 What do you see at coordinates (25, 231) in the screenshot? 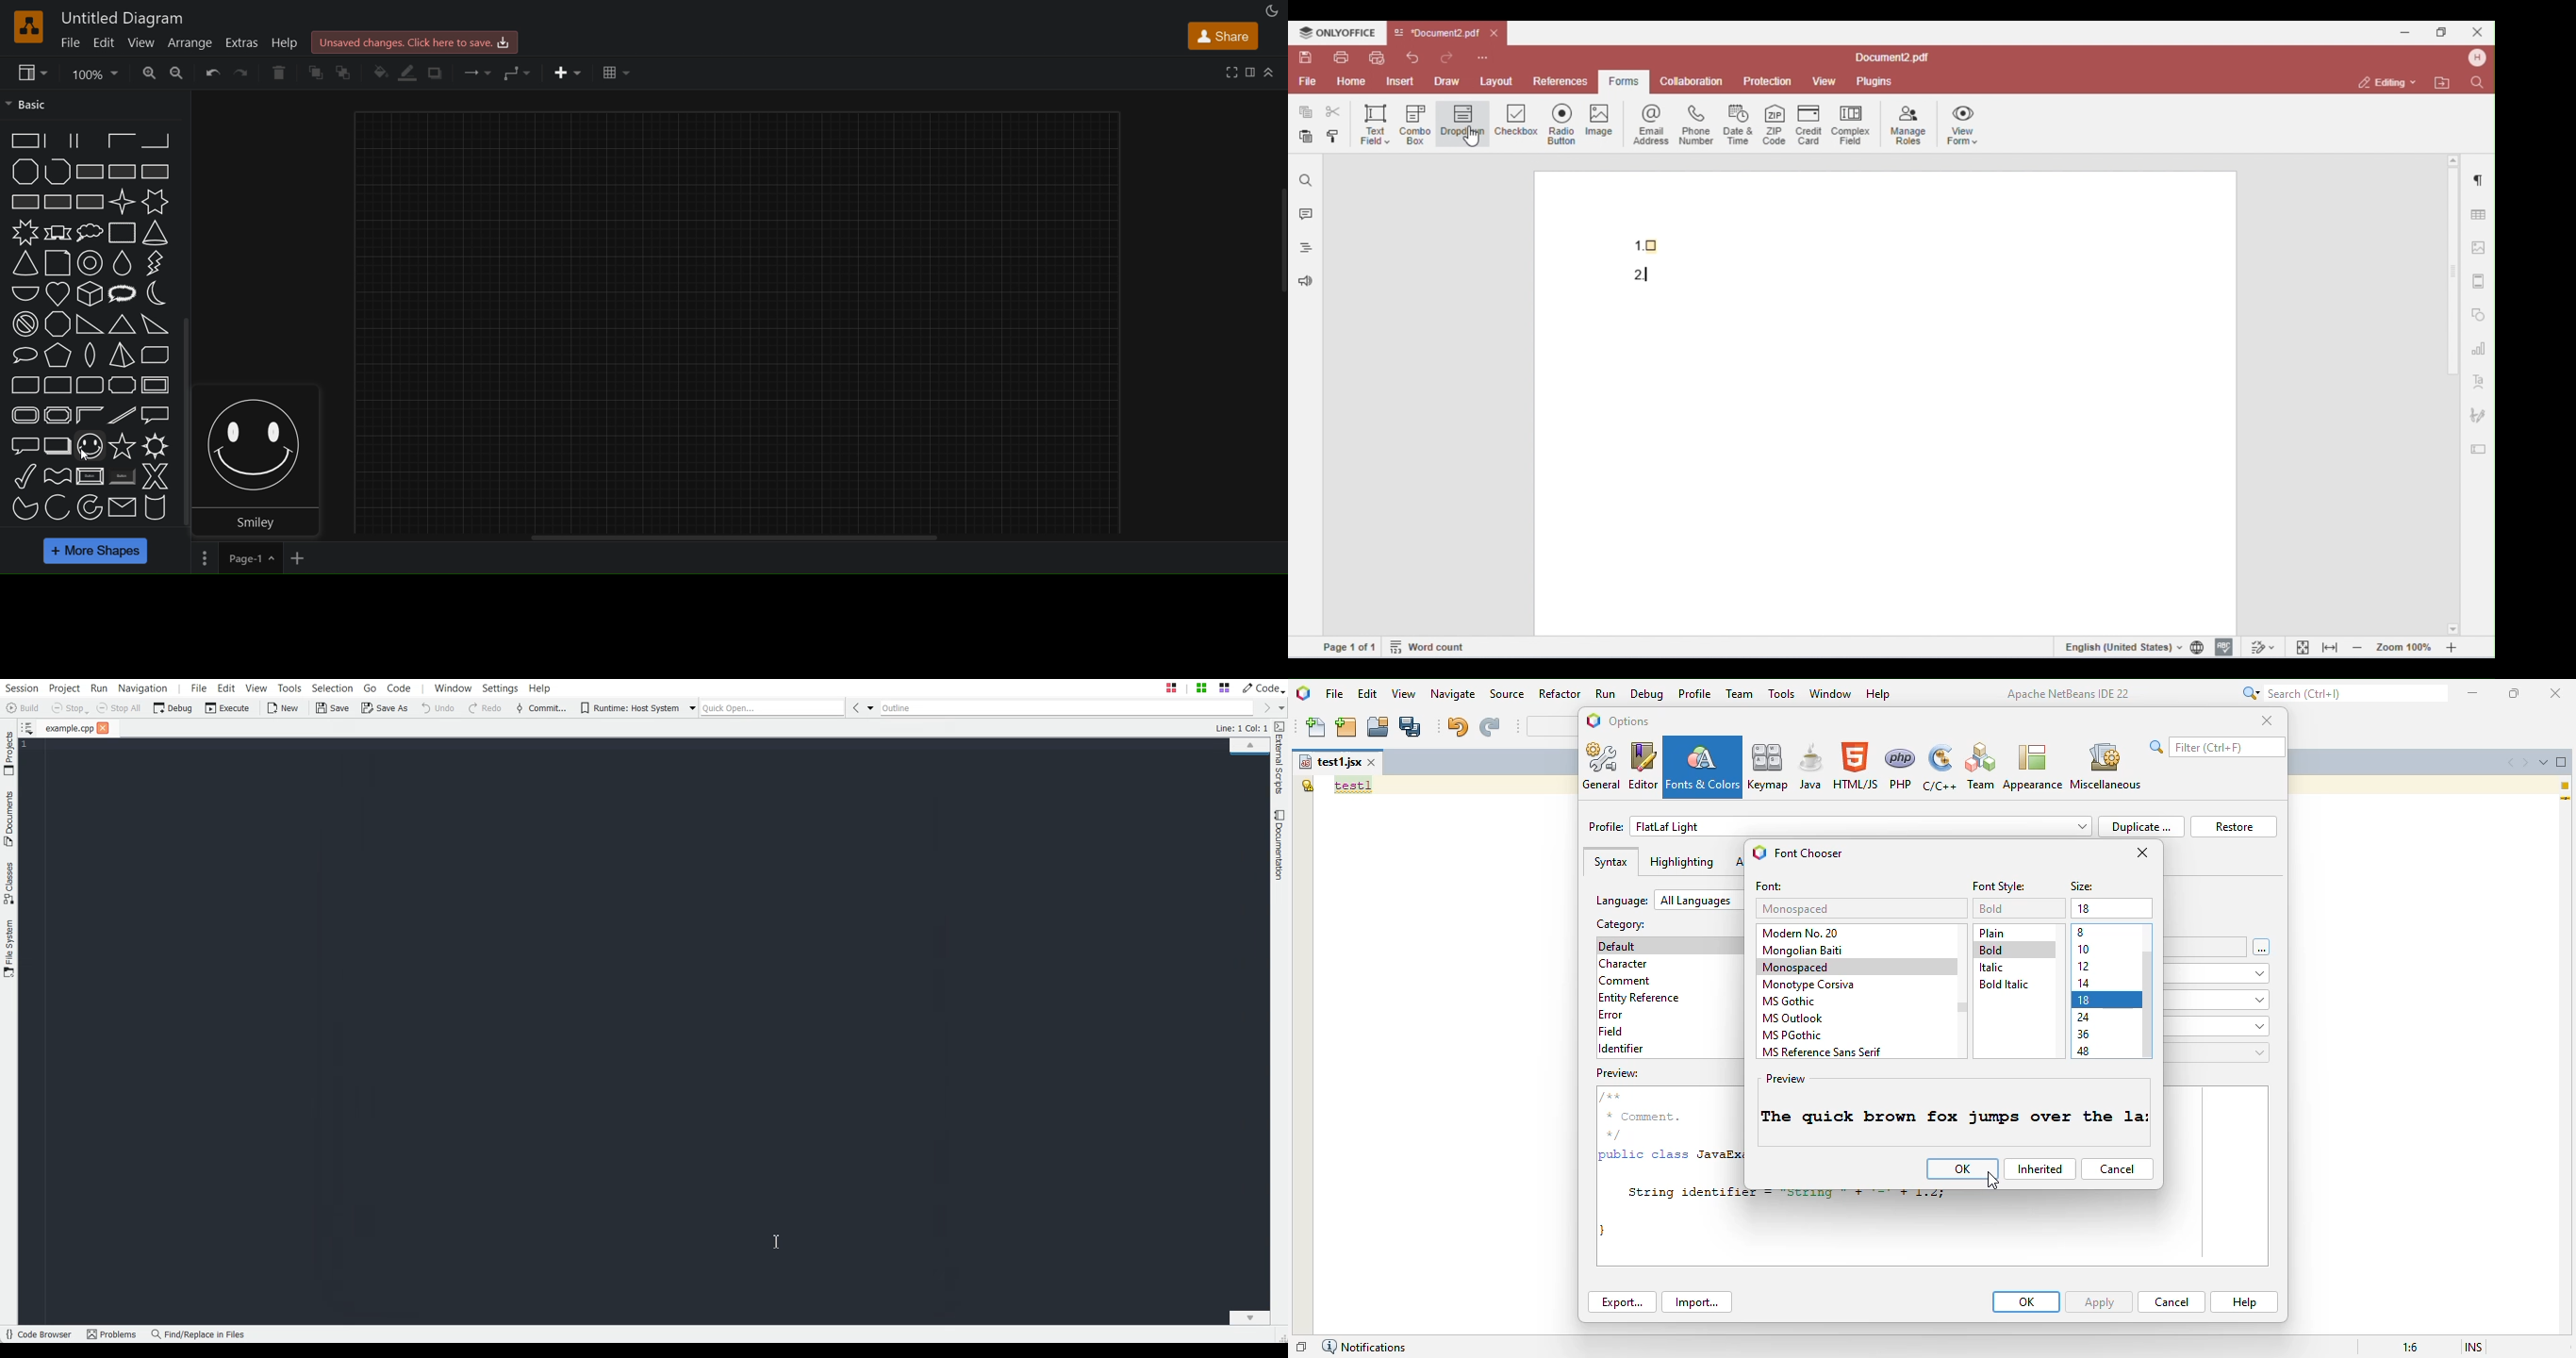
I see `8 point star` at bounding box center [25, 231].